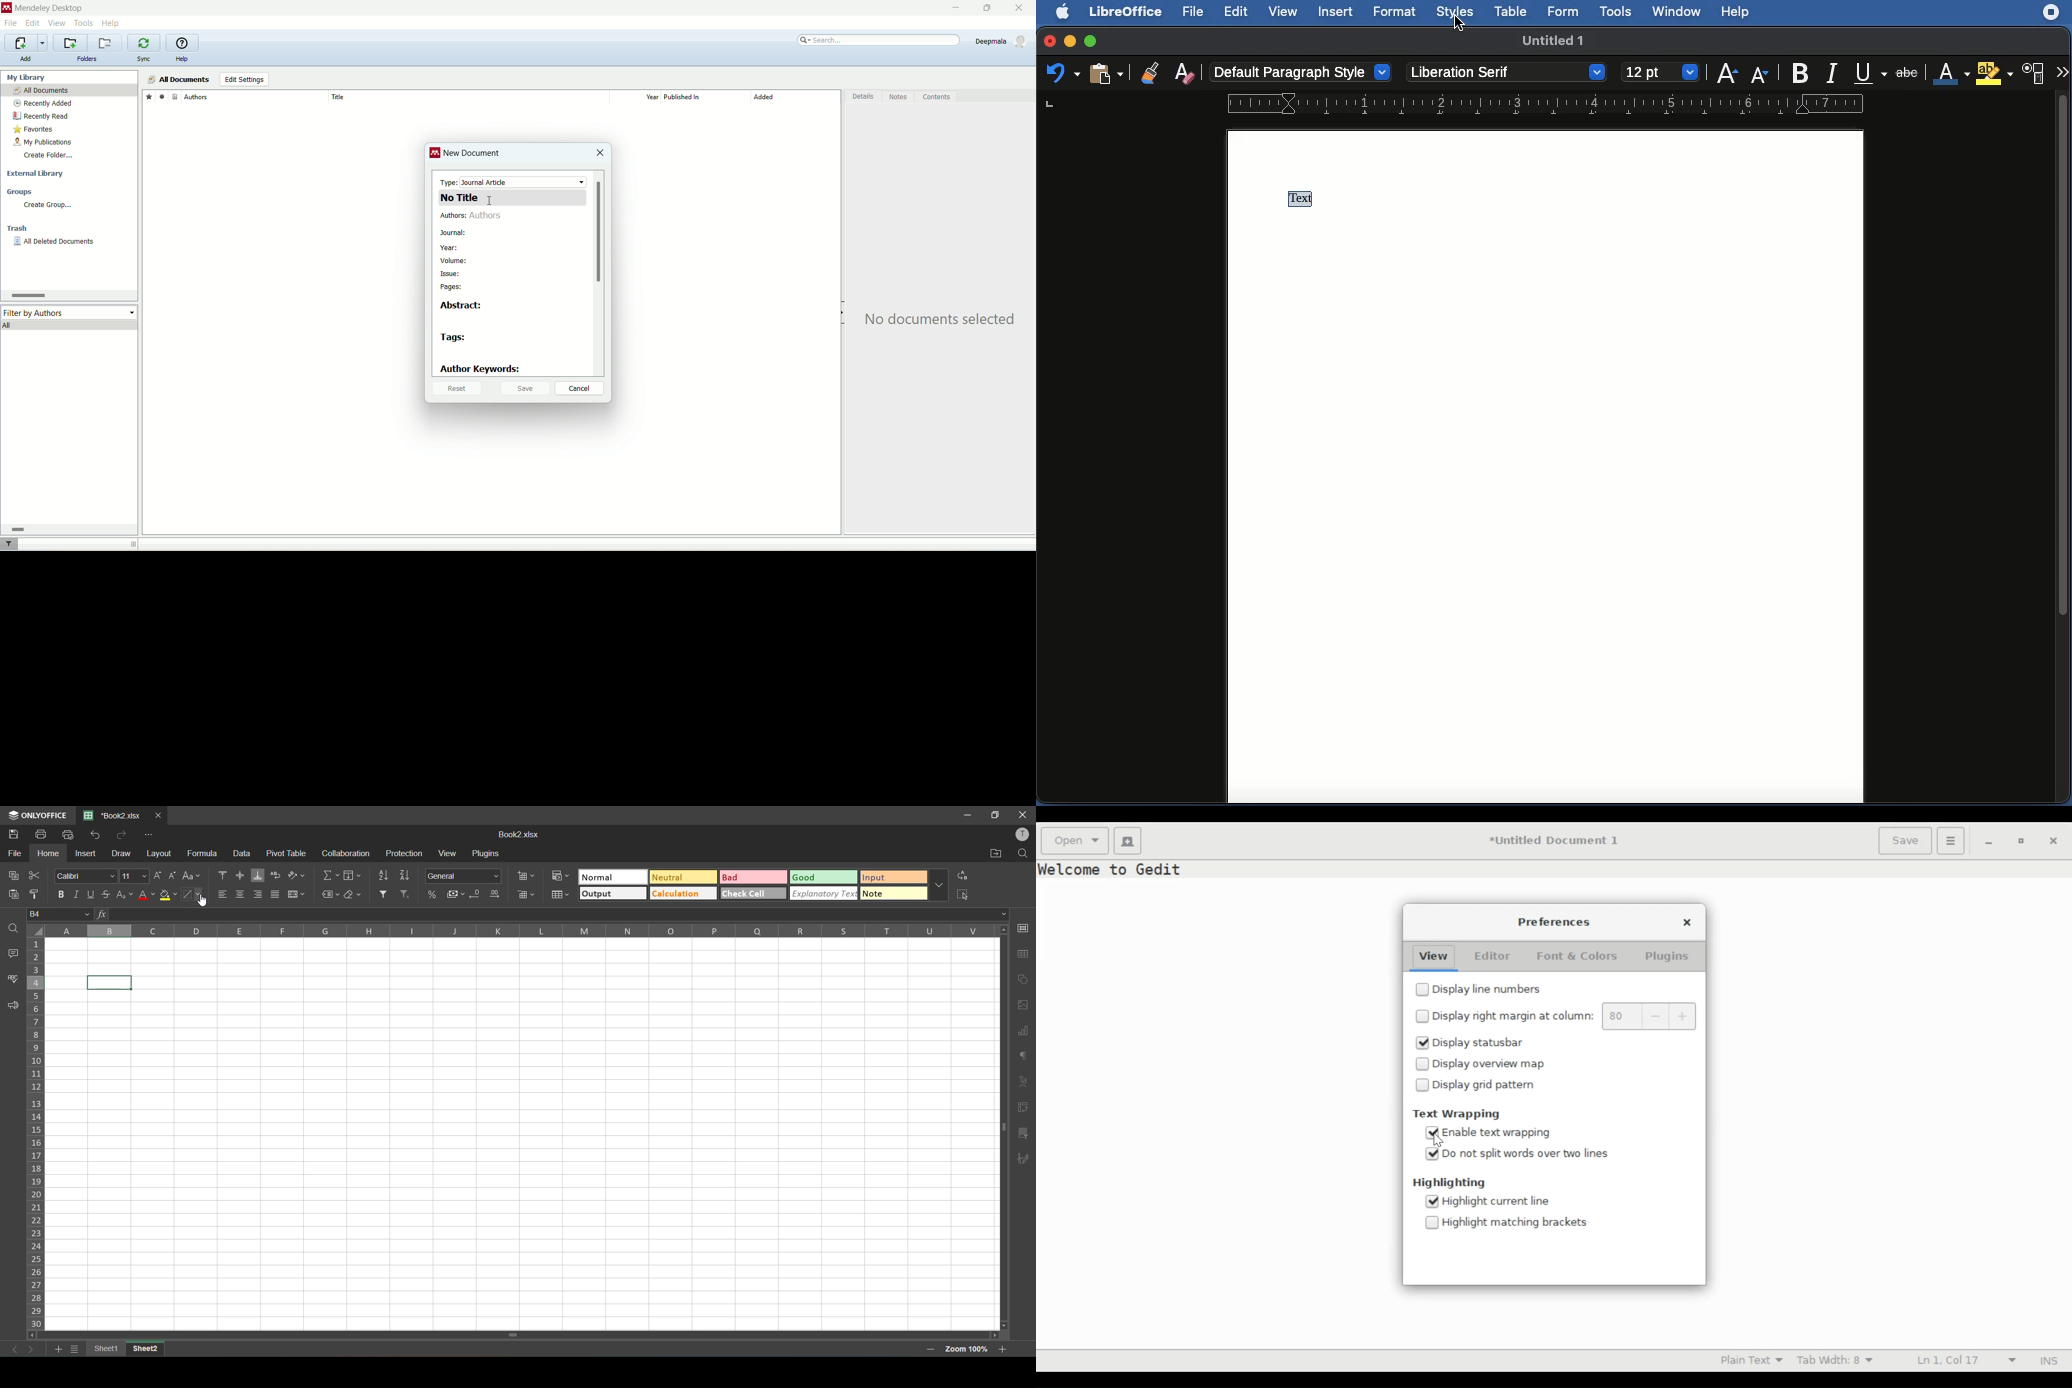 This screenshot has width=2072, height=1400. What do you see at coordinates (465, 305) in the screenshot?
I see `abstract` at bounding box center [465, 305].